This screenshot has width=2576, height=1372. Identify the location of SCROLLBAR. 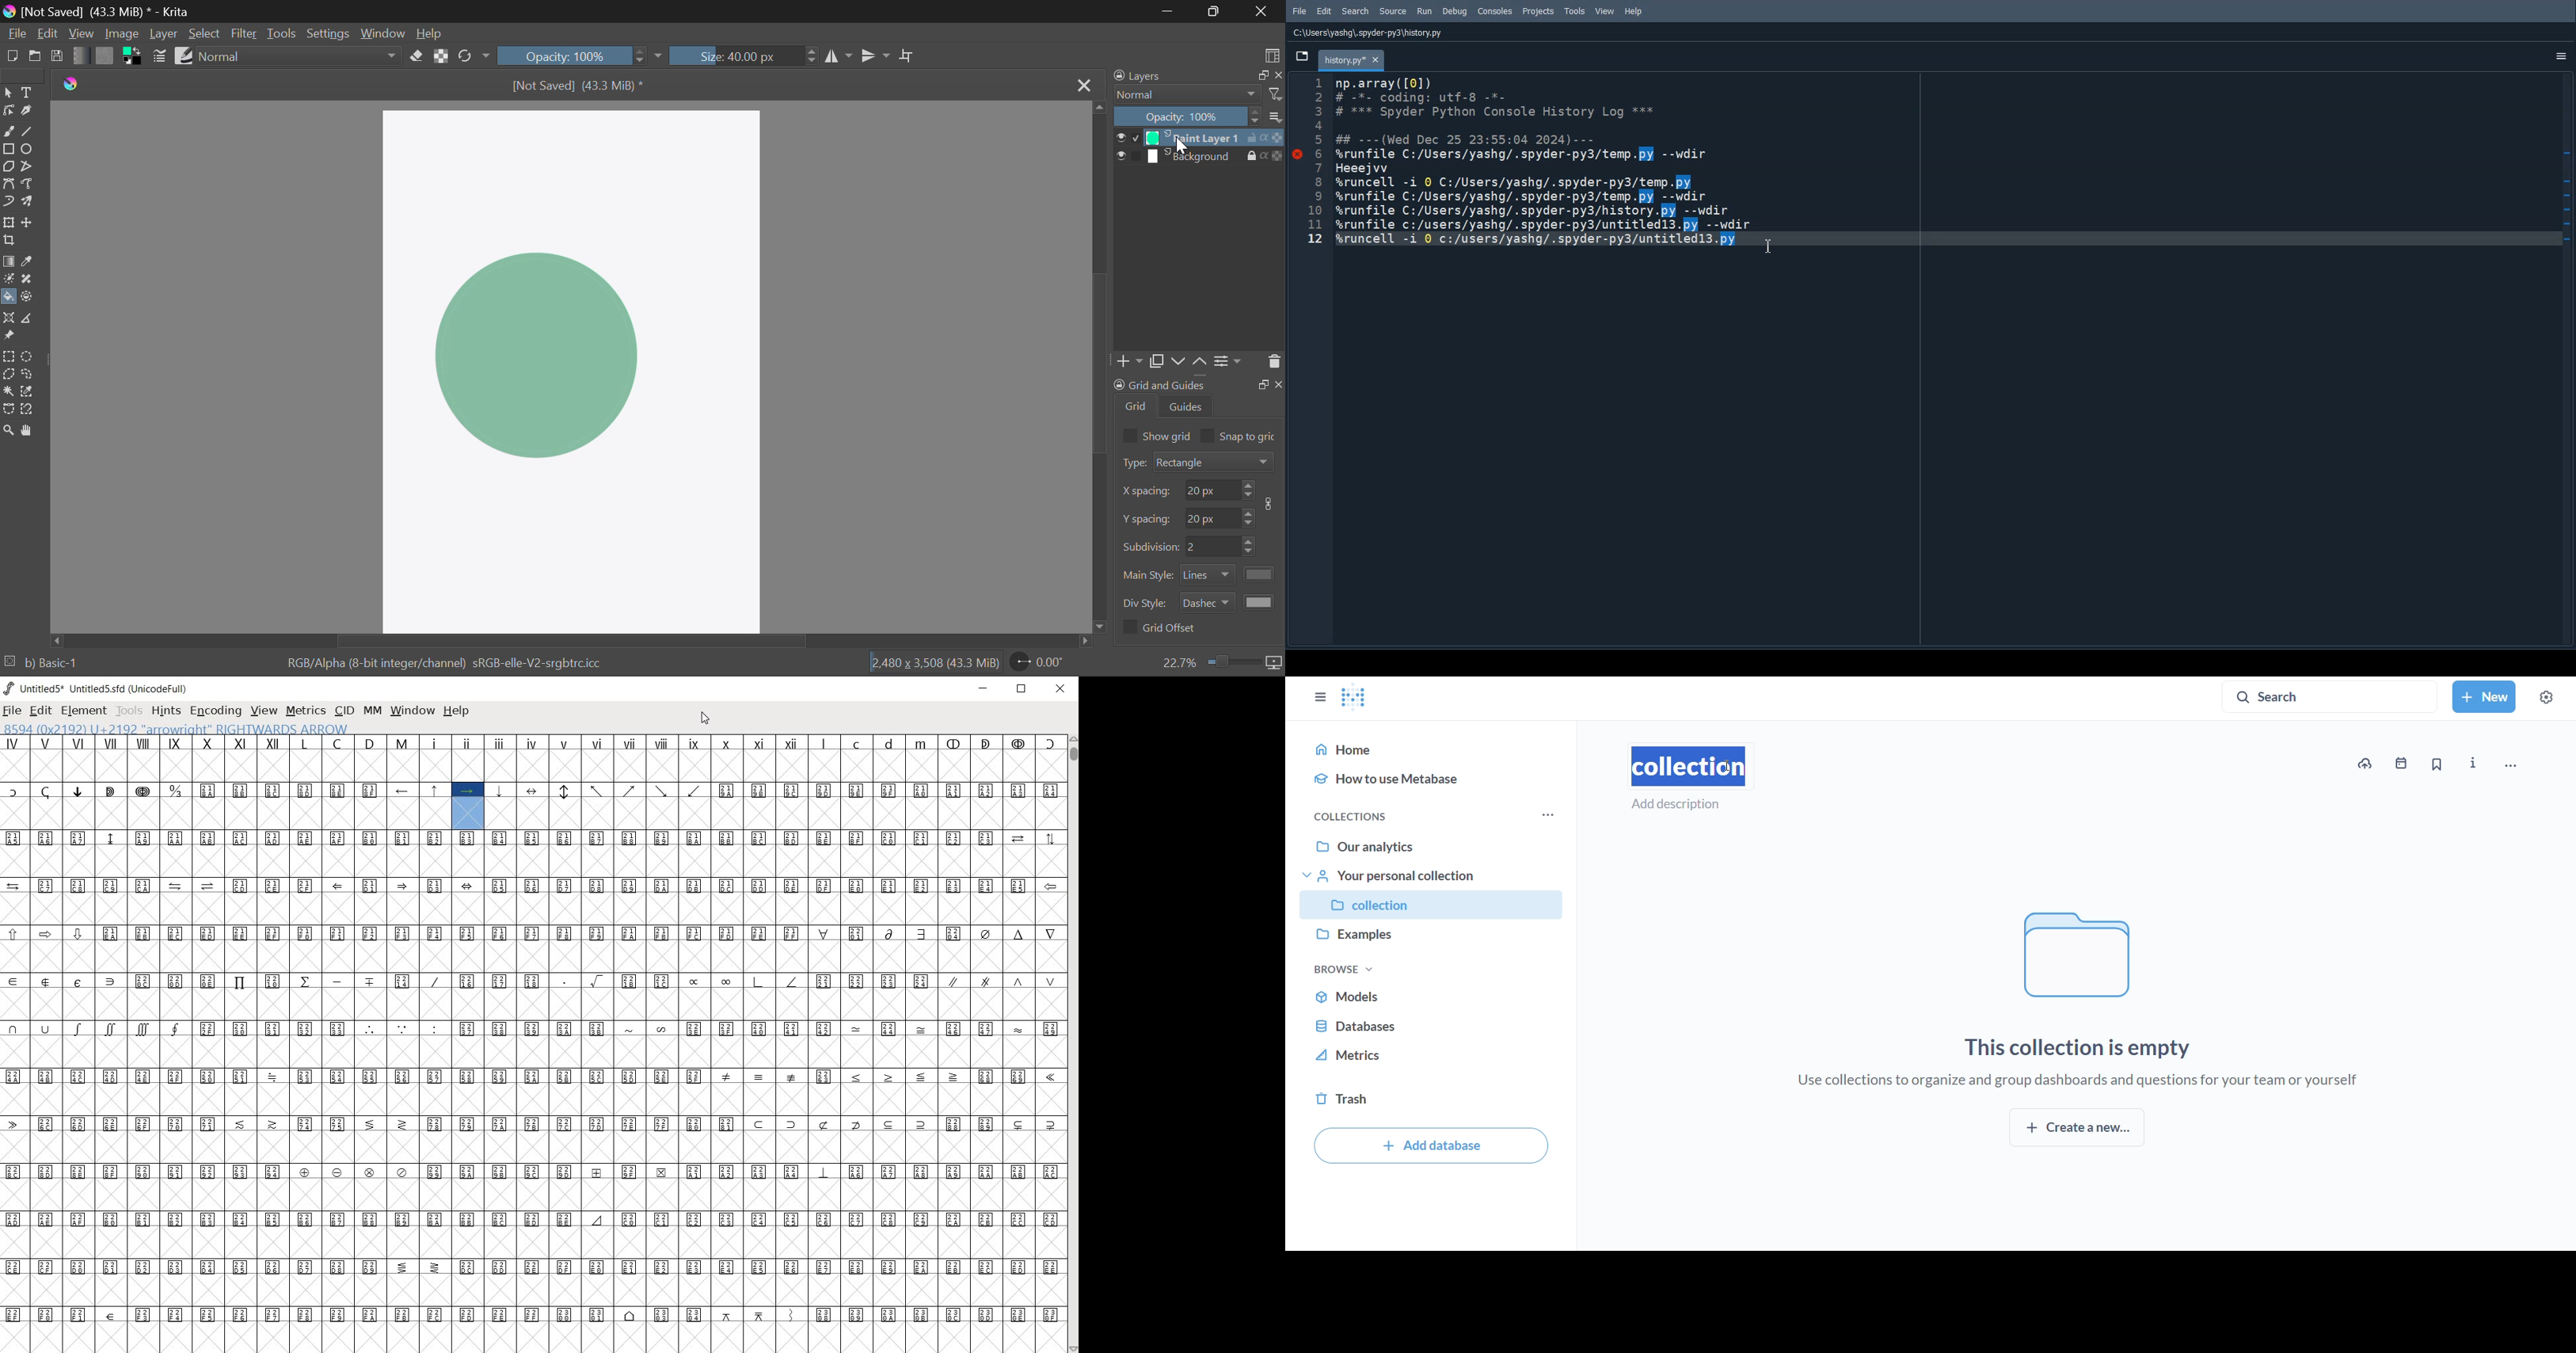
(1072, 1043).